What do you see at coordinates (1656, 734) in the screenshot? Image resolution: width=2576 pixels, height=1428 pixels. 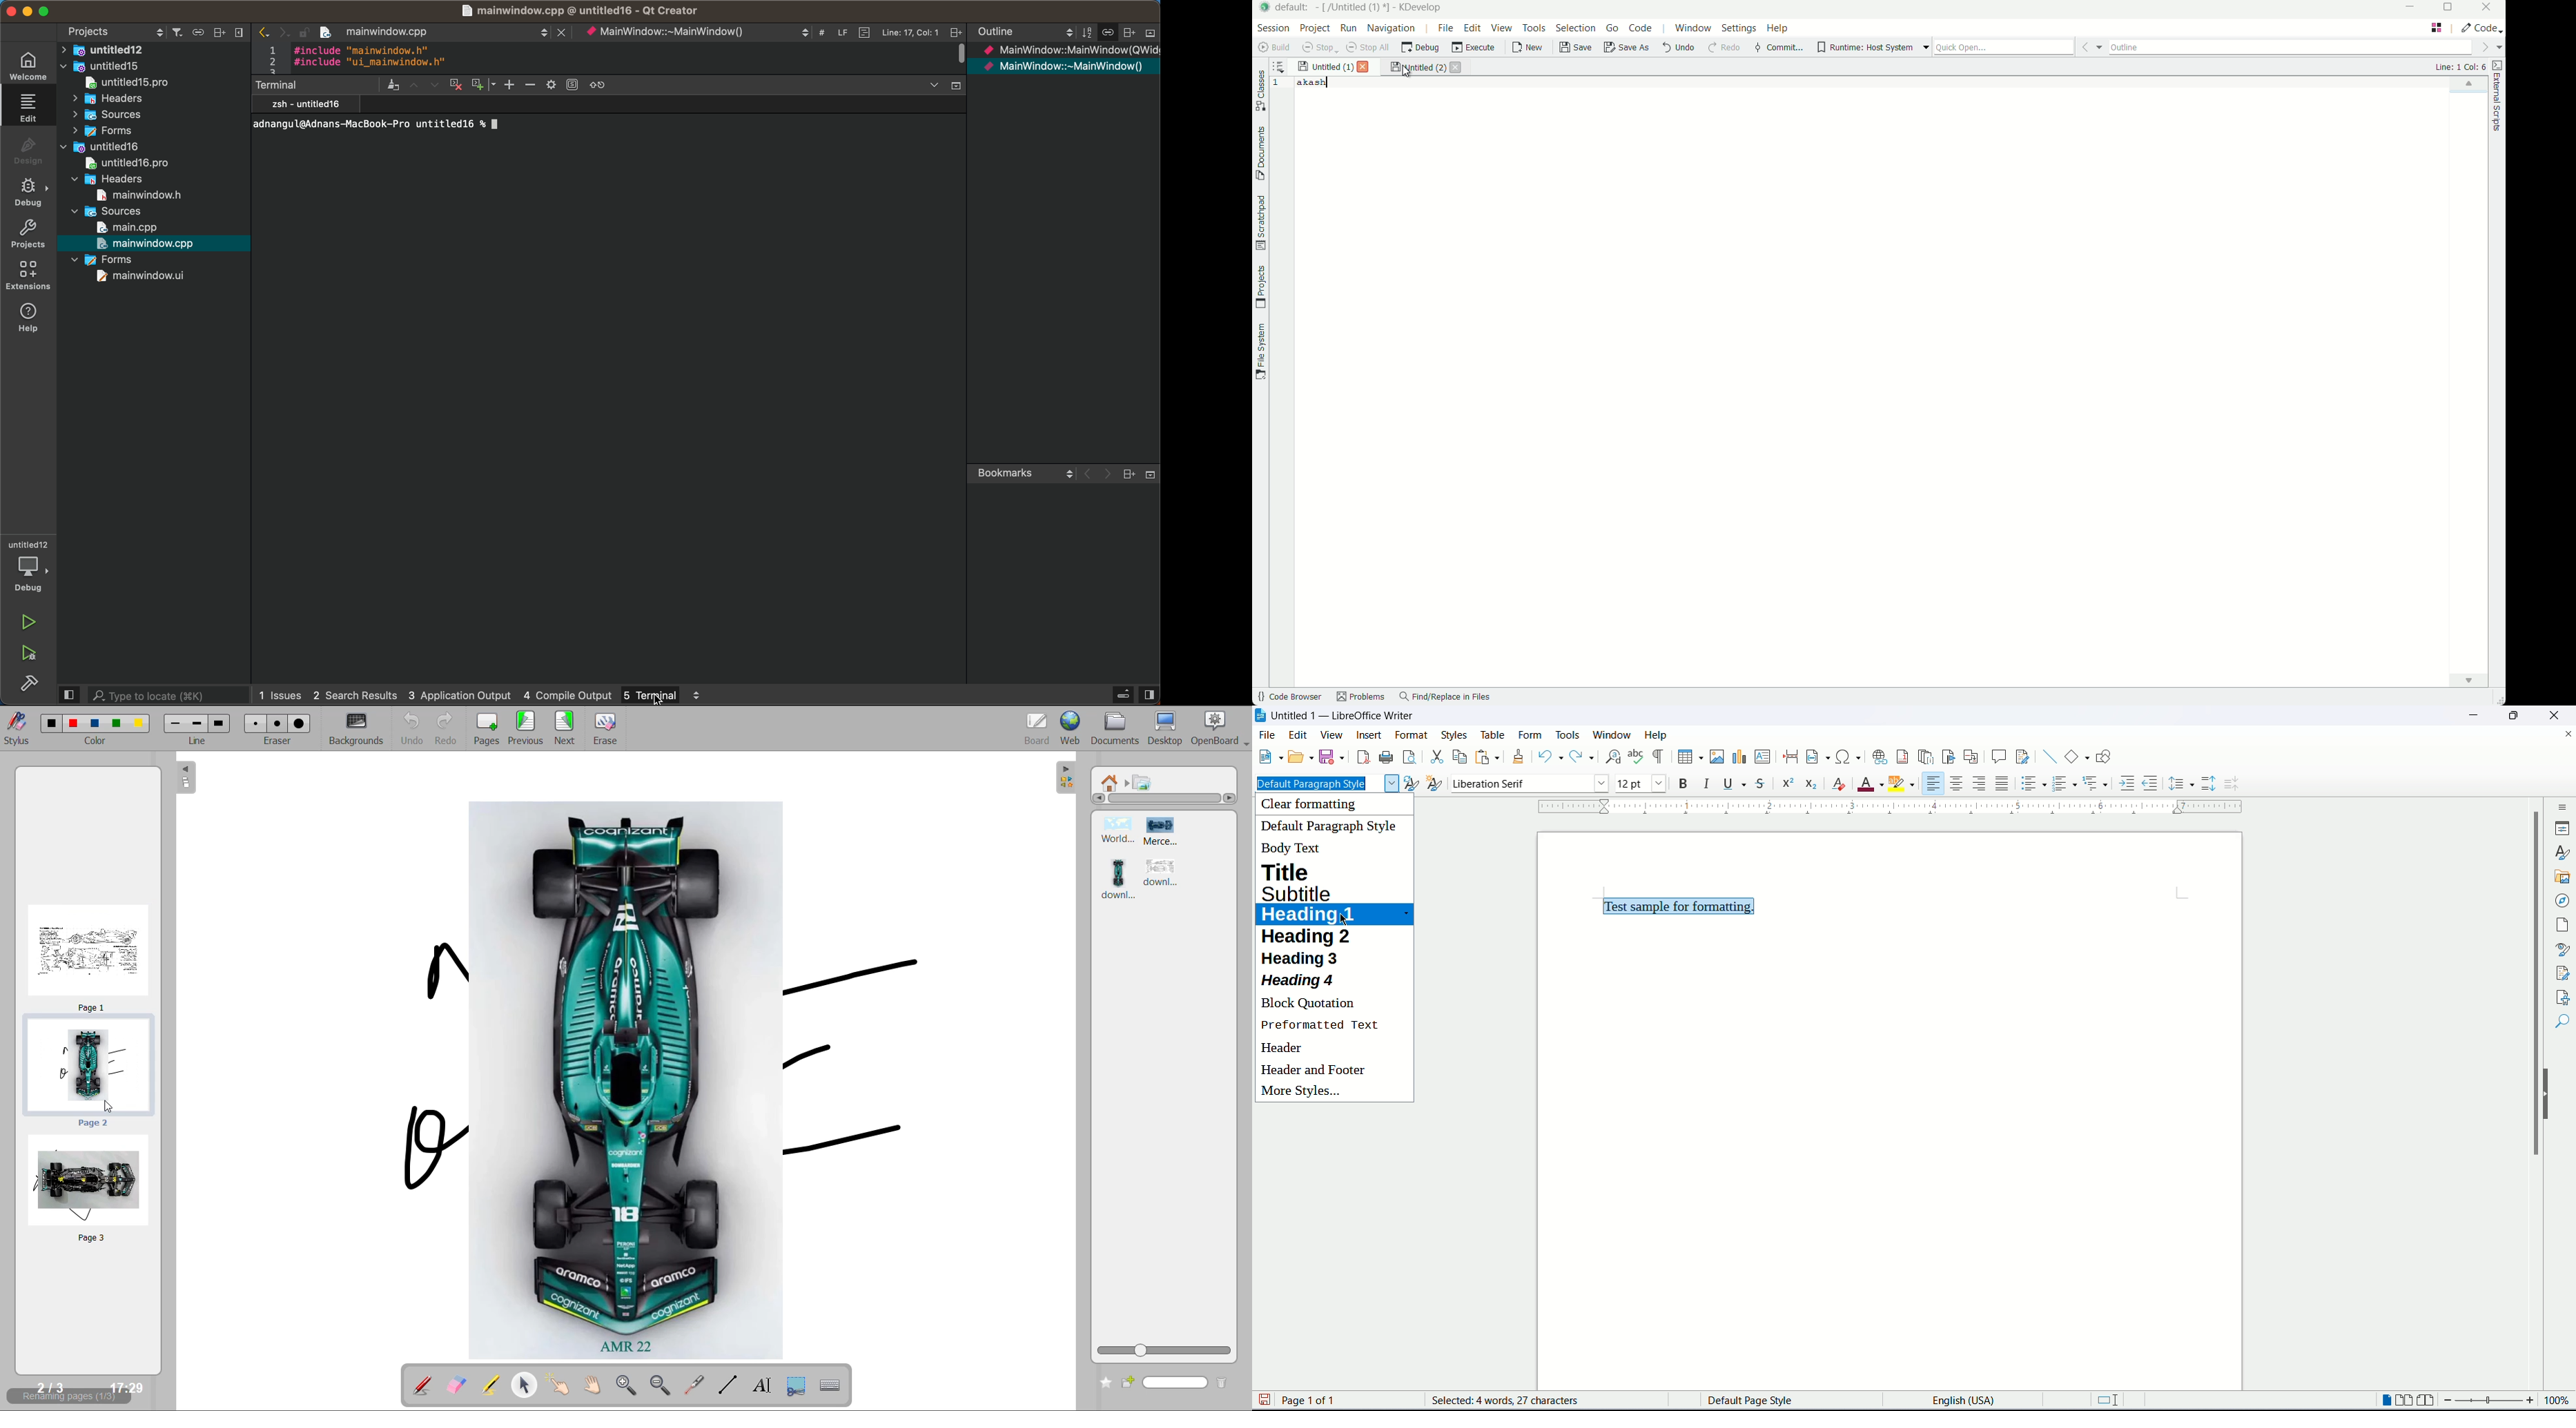 I see `help` at bounding box center [1656, 734].